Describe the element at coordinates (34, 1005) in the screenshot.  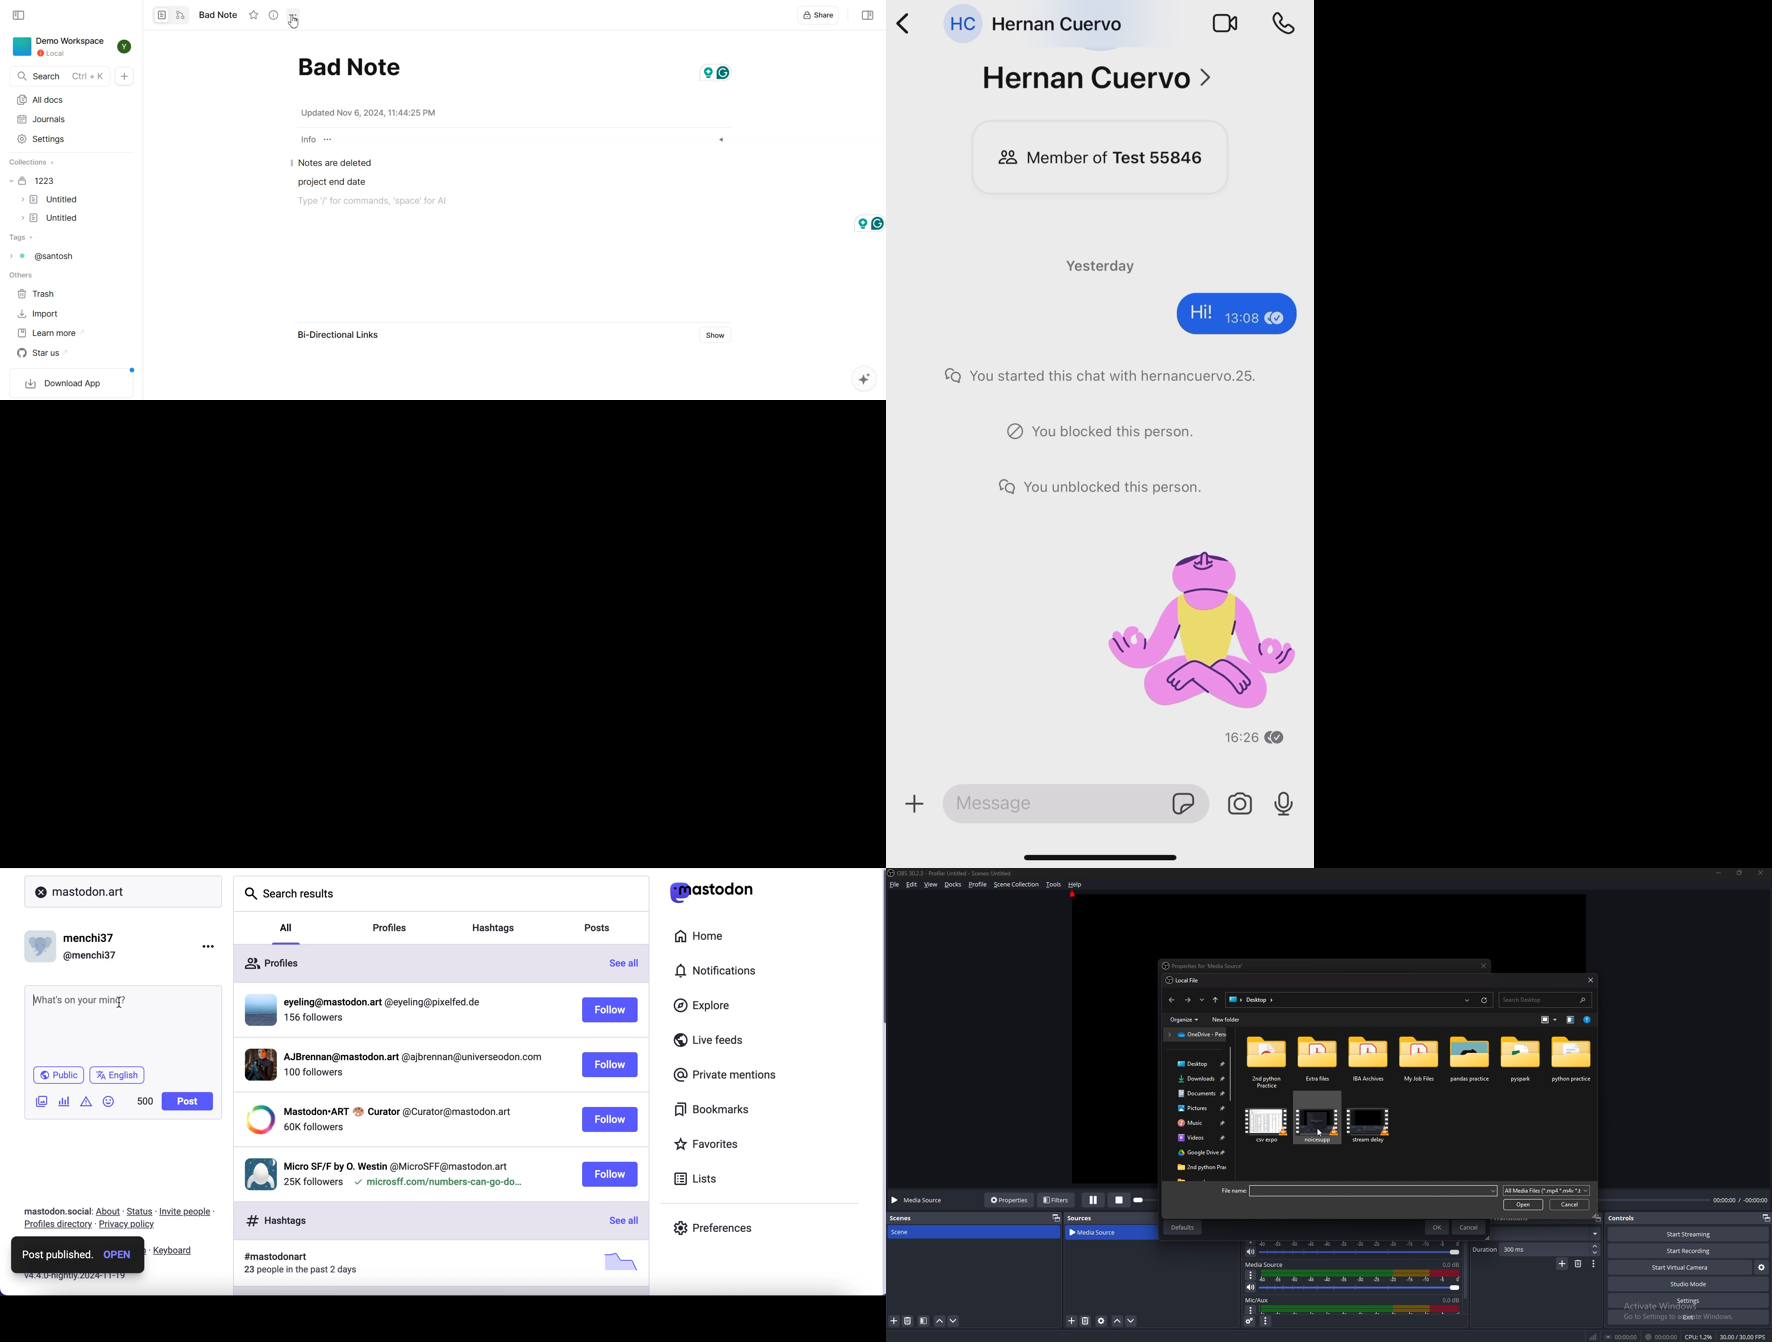
I see `typing cursor` at that location.